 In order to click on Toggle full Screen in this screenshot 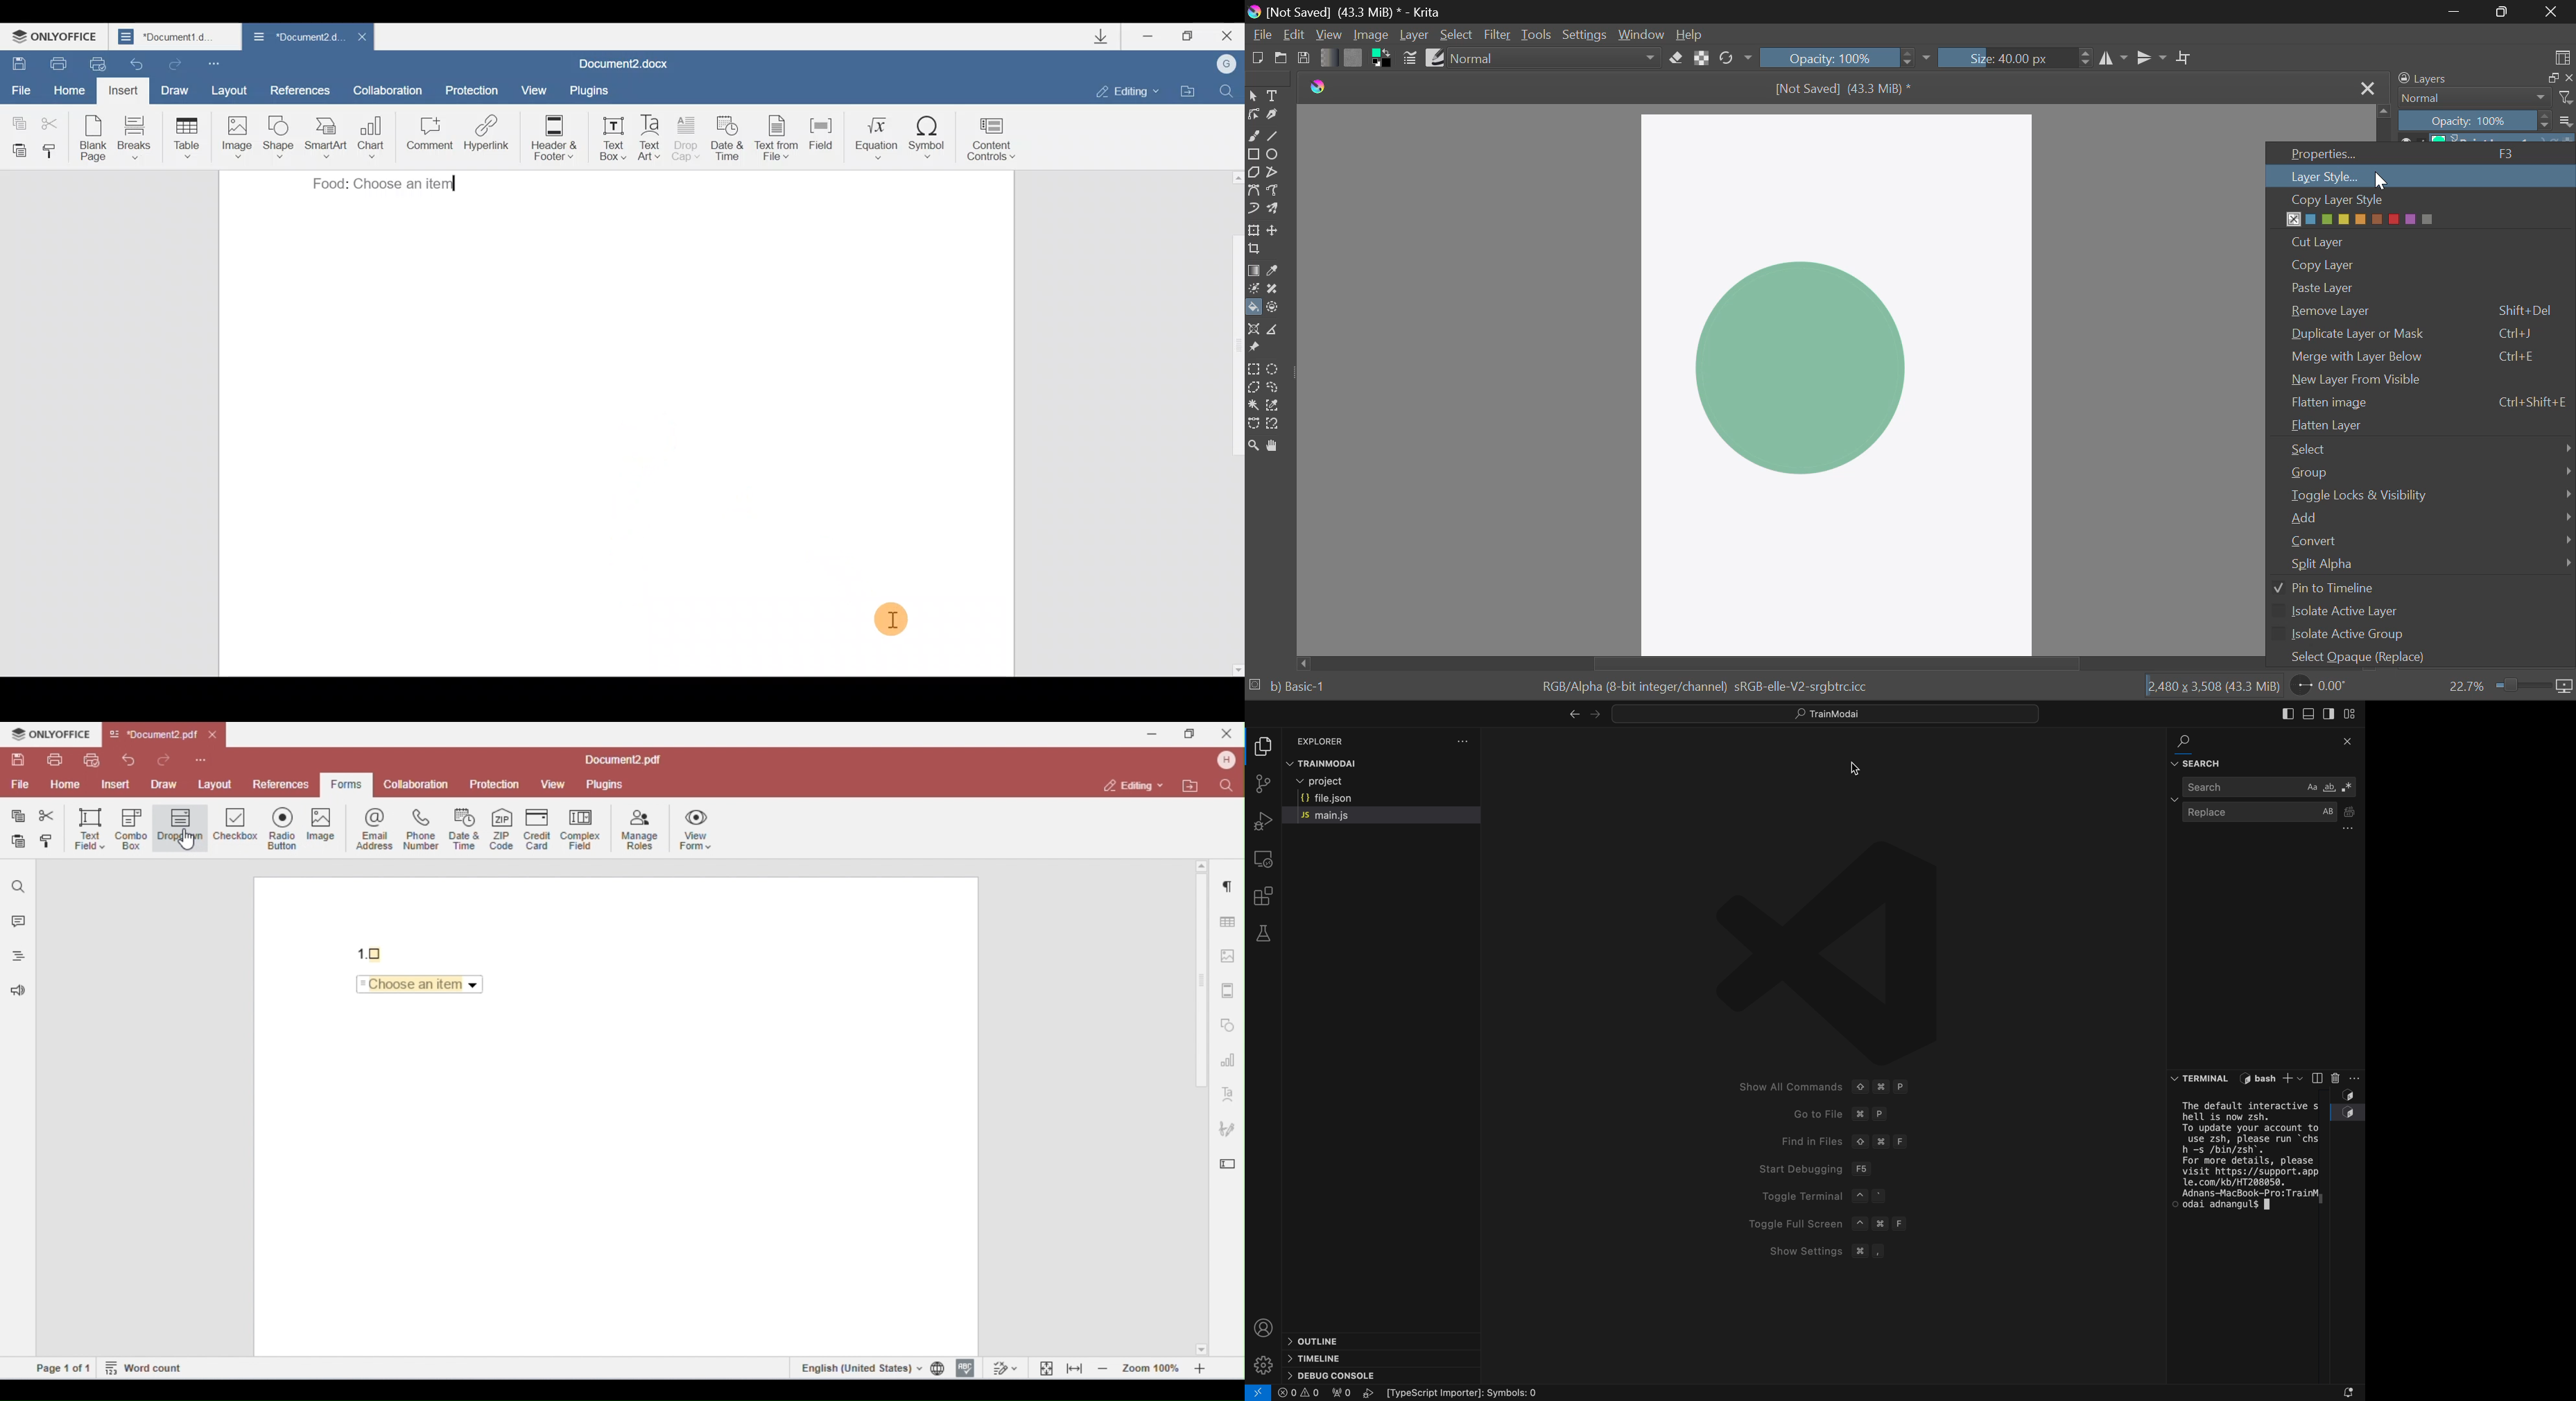, I will do `click(1838, 1224)`.